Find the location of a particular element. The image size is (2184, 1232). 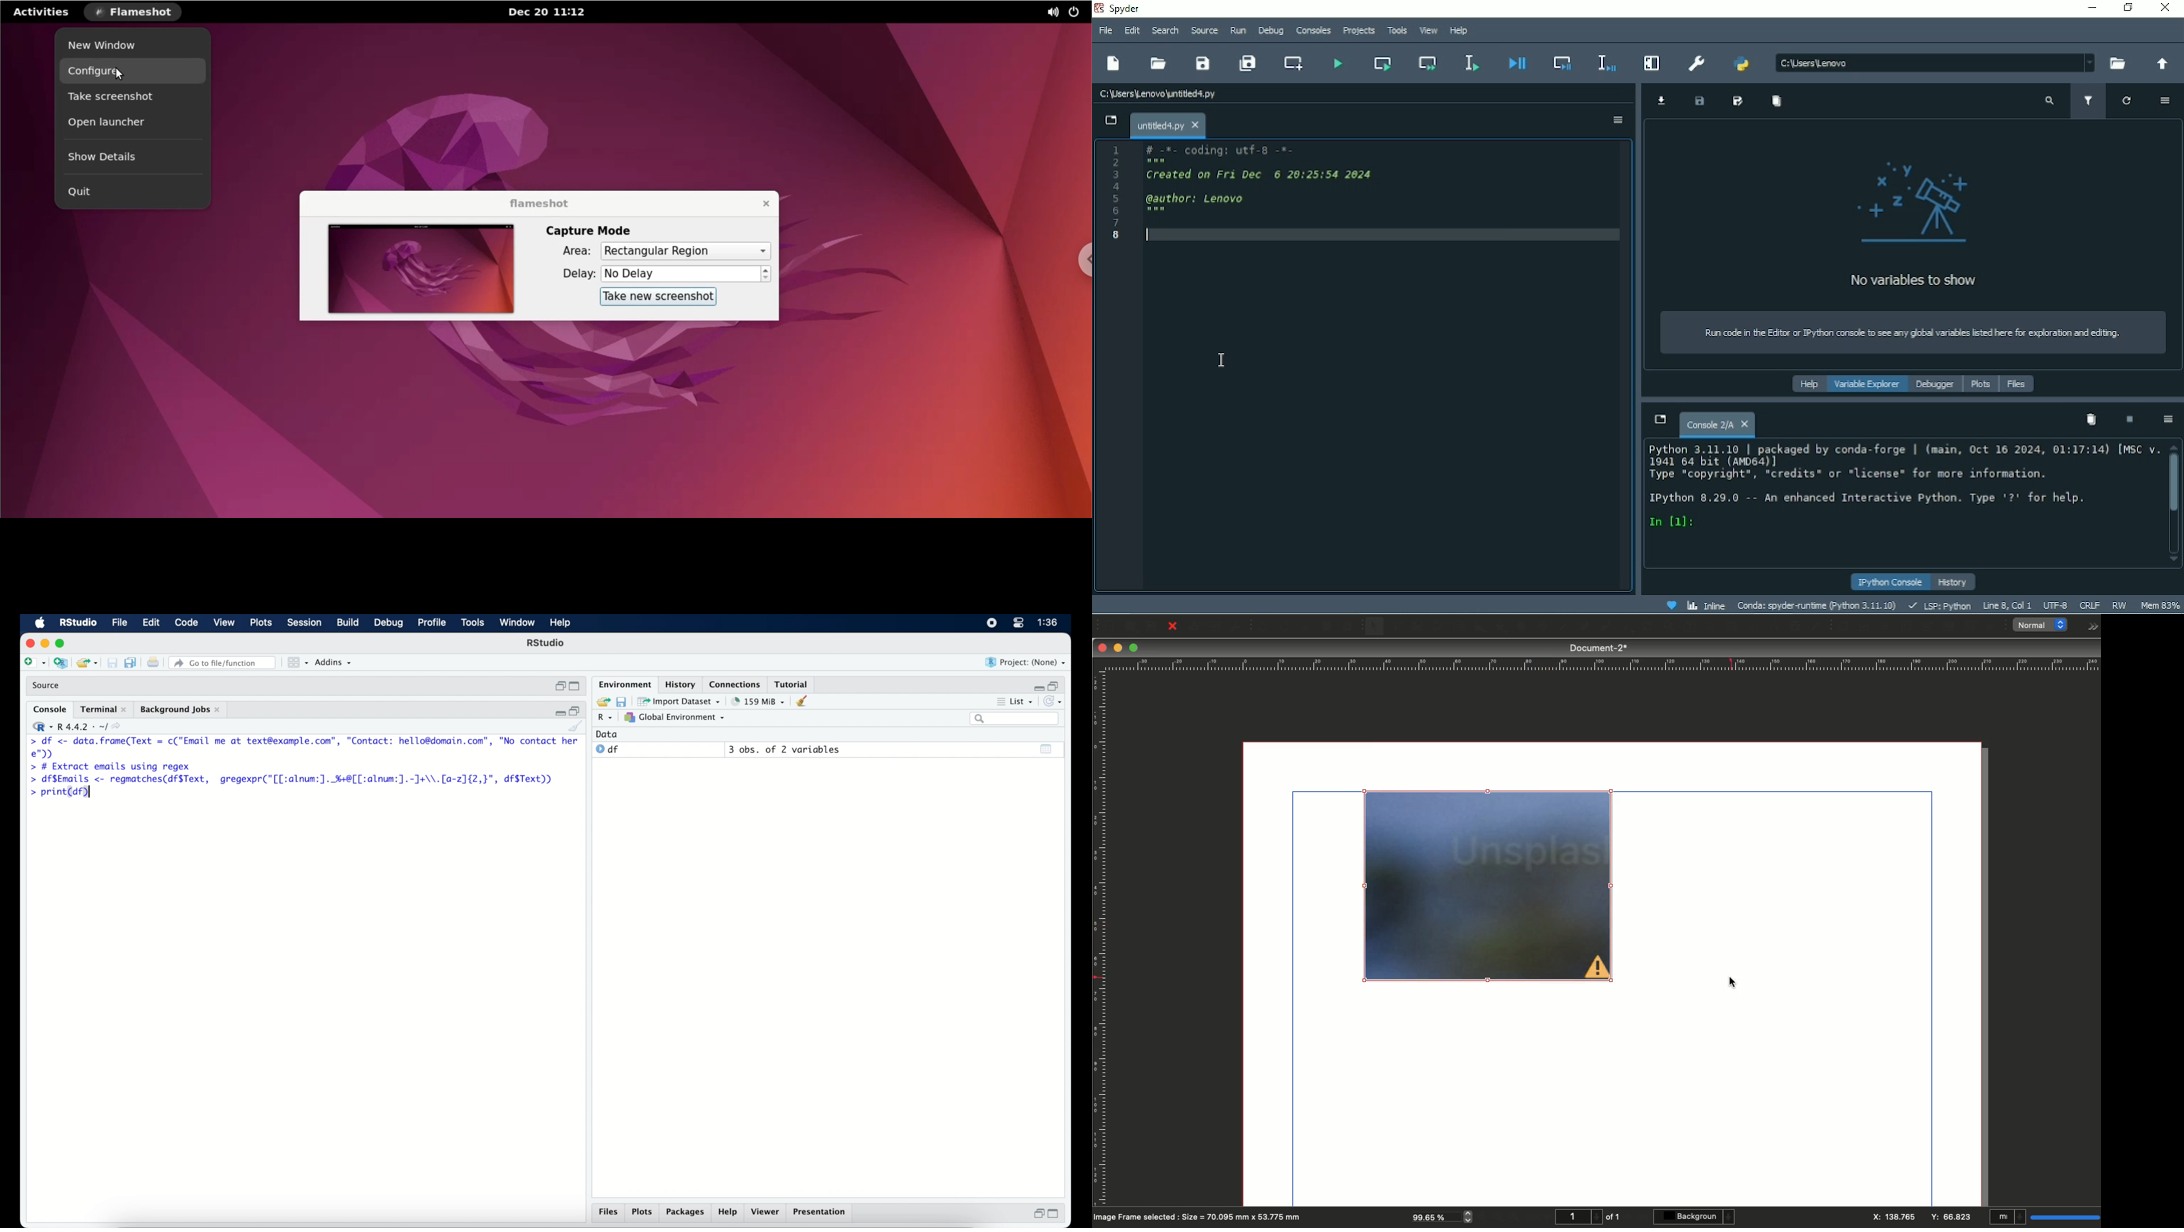

Create new cell at the current line is located at coordinates (1291, 62).